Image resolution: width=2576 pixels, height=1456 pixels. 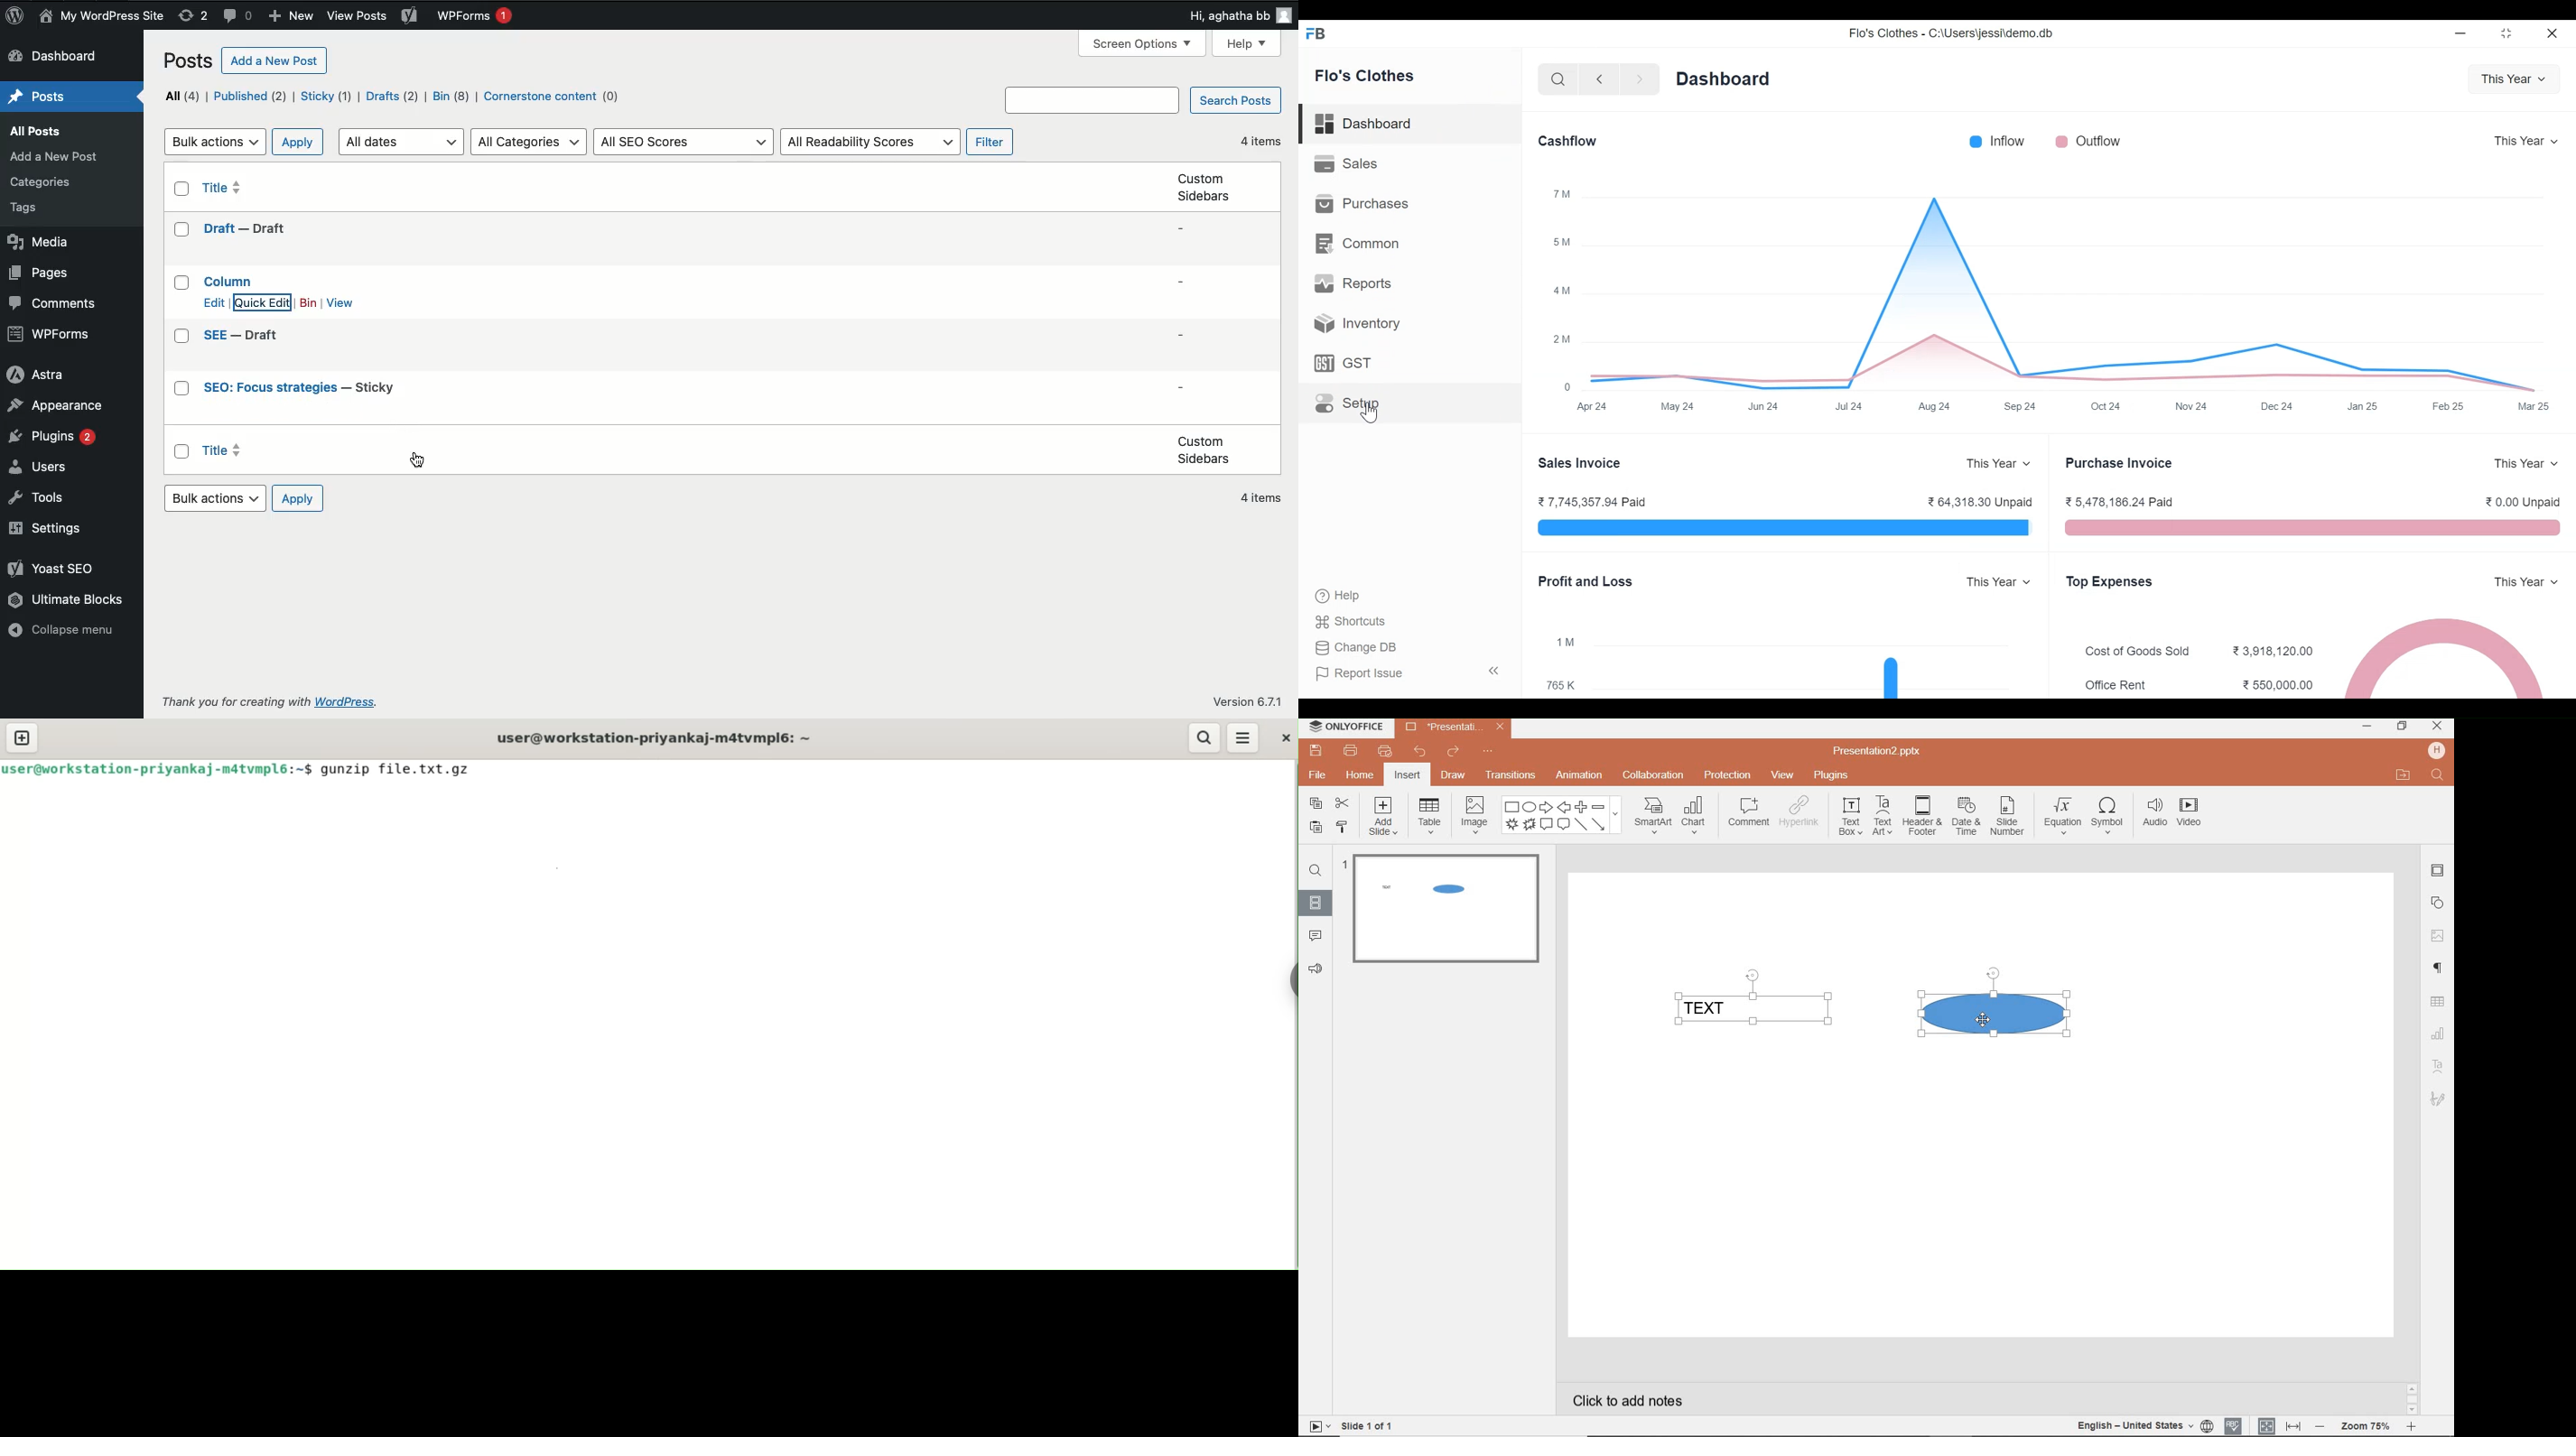 I want to click on Posts, so click(x=42, y=131).